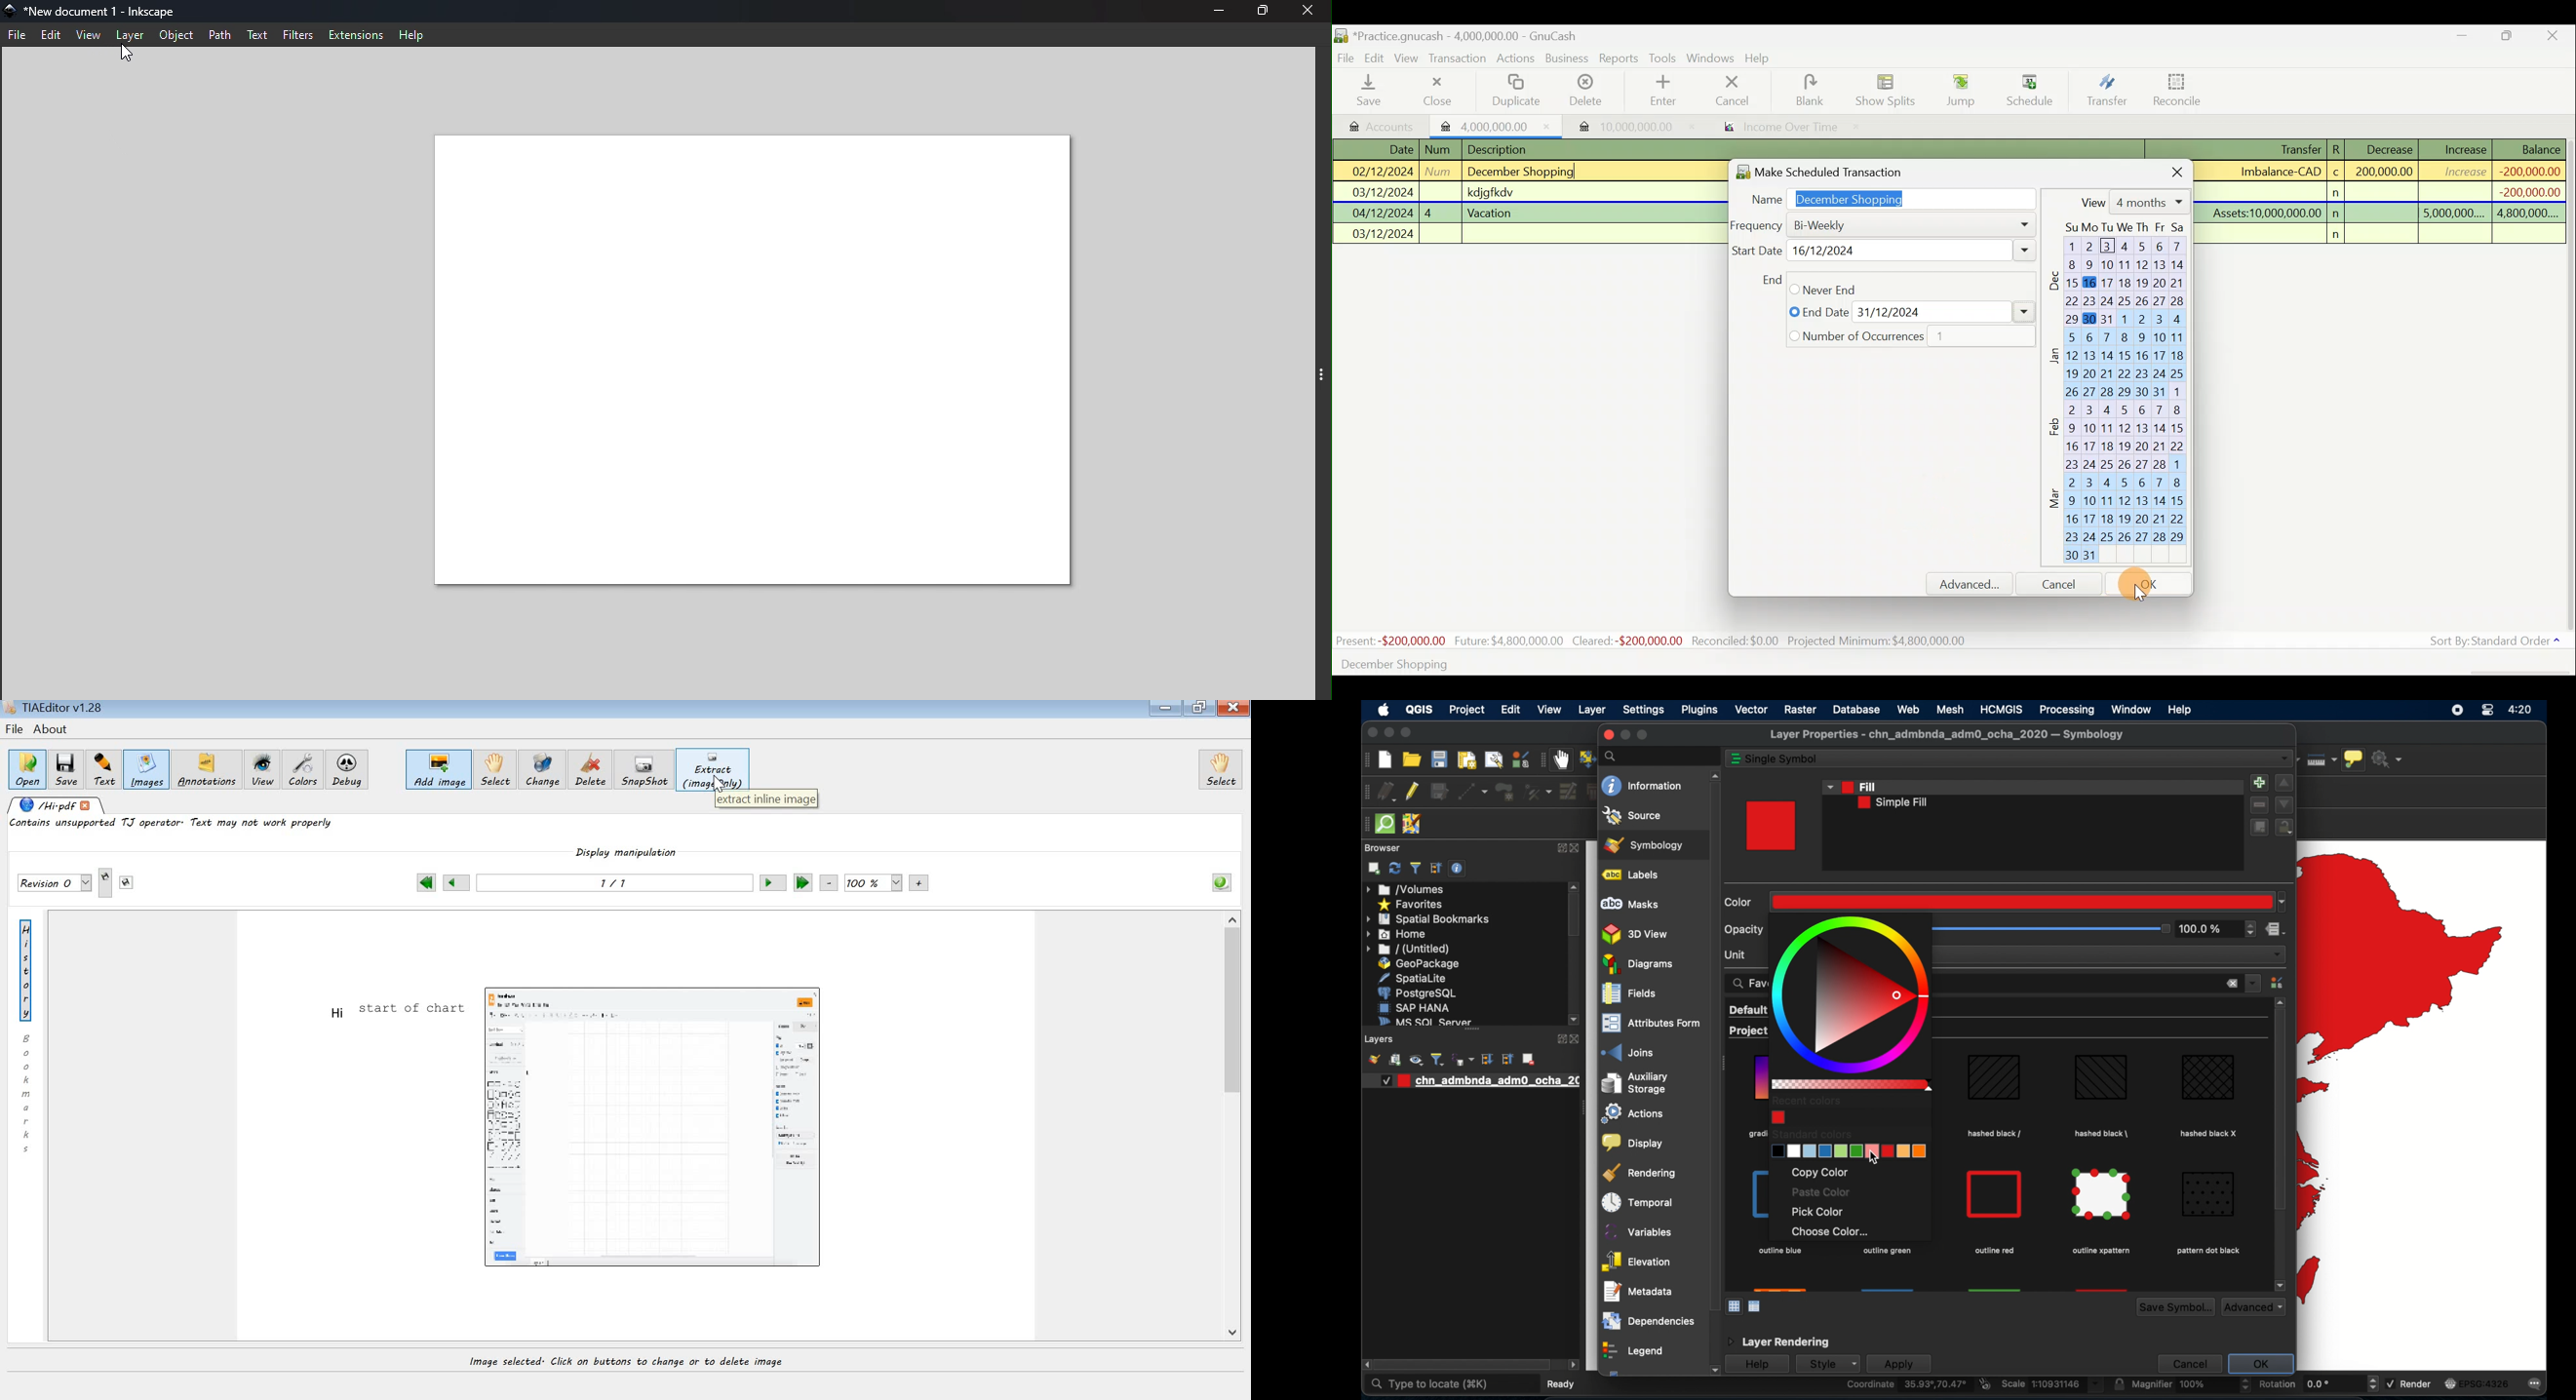 This screenshot has width=2576, height=1400. Describe the element at coordinates (1428, 919) in the screenshot. I see `spatial bookmarks` at that location.